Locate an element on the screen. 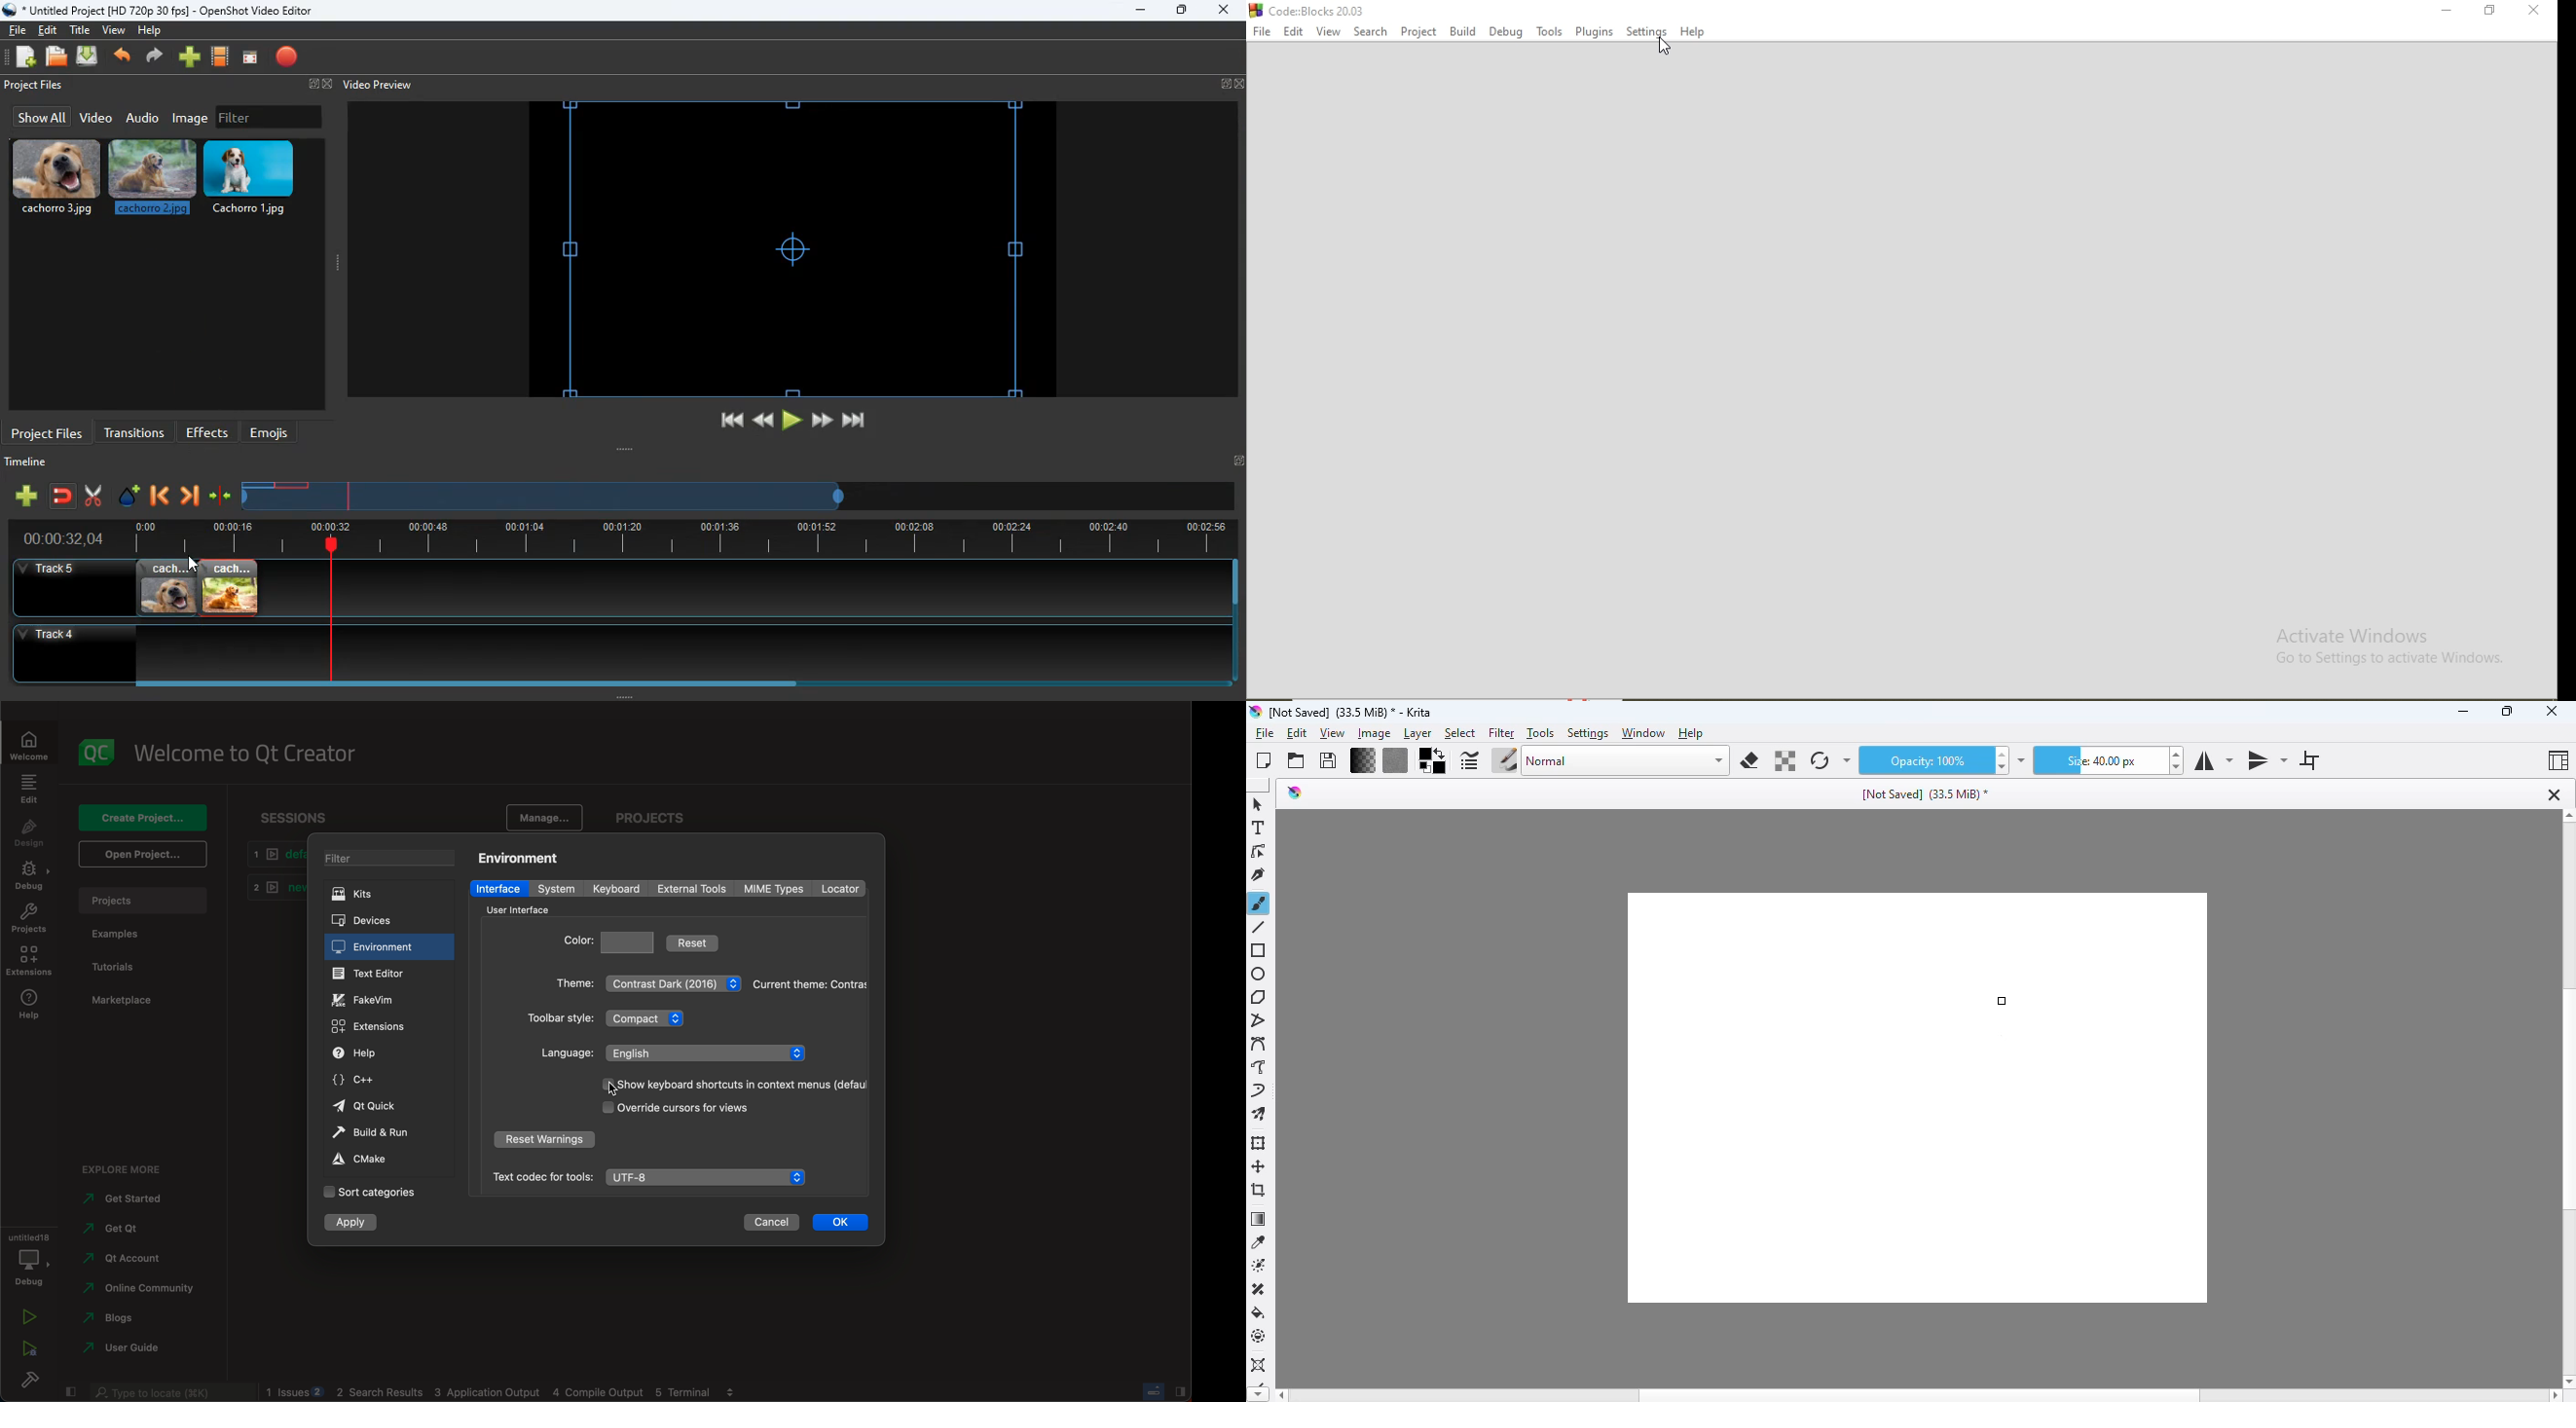 The image size is (2576, 1428). cachorro.3.jpg is located at coordinates (167, 588).